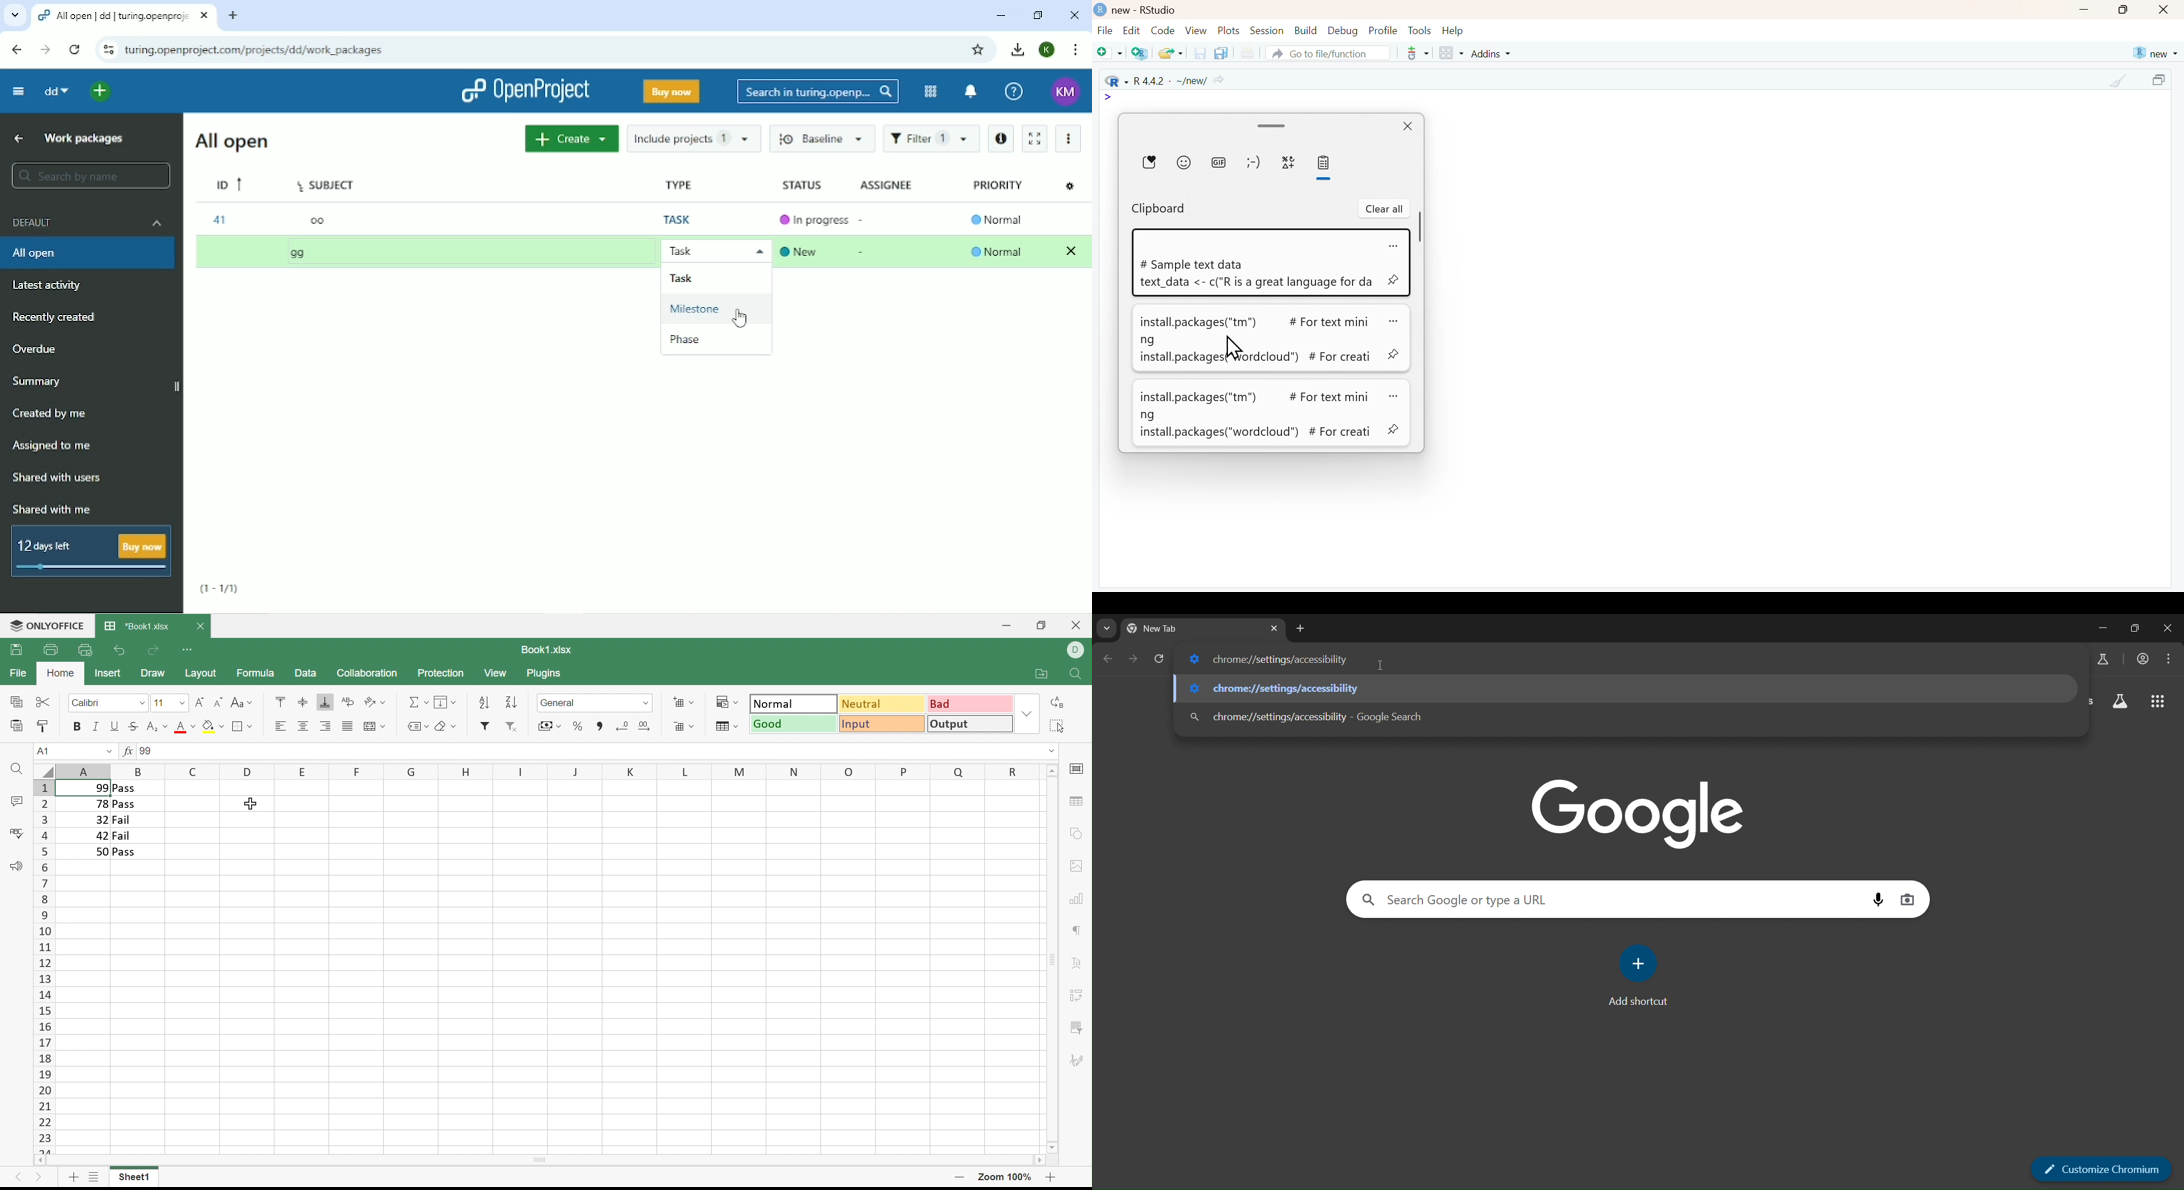 The width and height of the screenshot is (2184, 1204). I want to click on dd, so click(56, 91).